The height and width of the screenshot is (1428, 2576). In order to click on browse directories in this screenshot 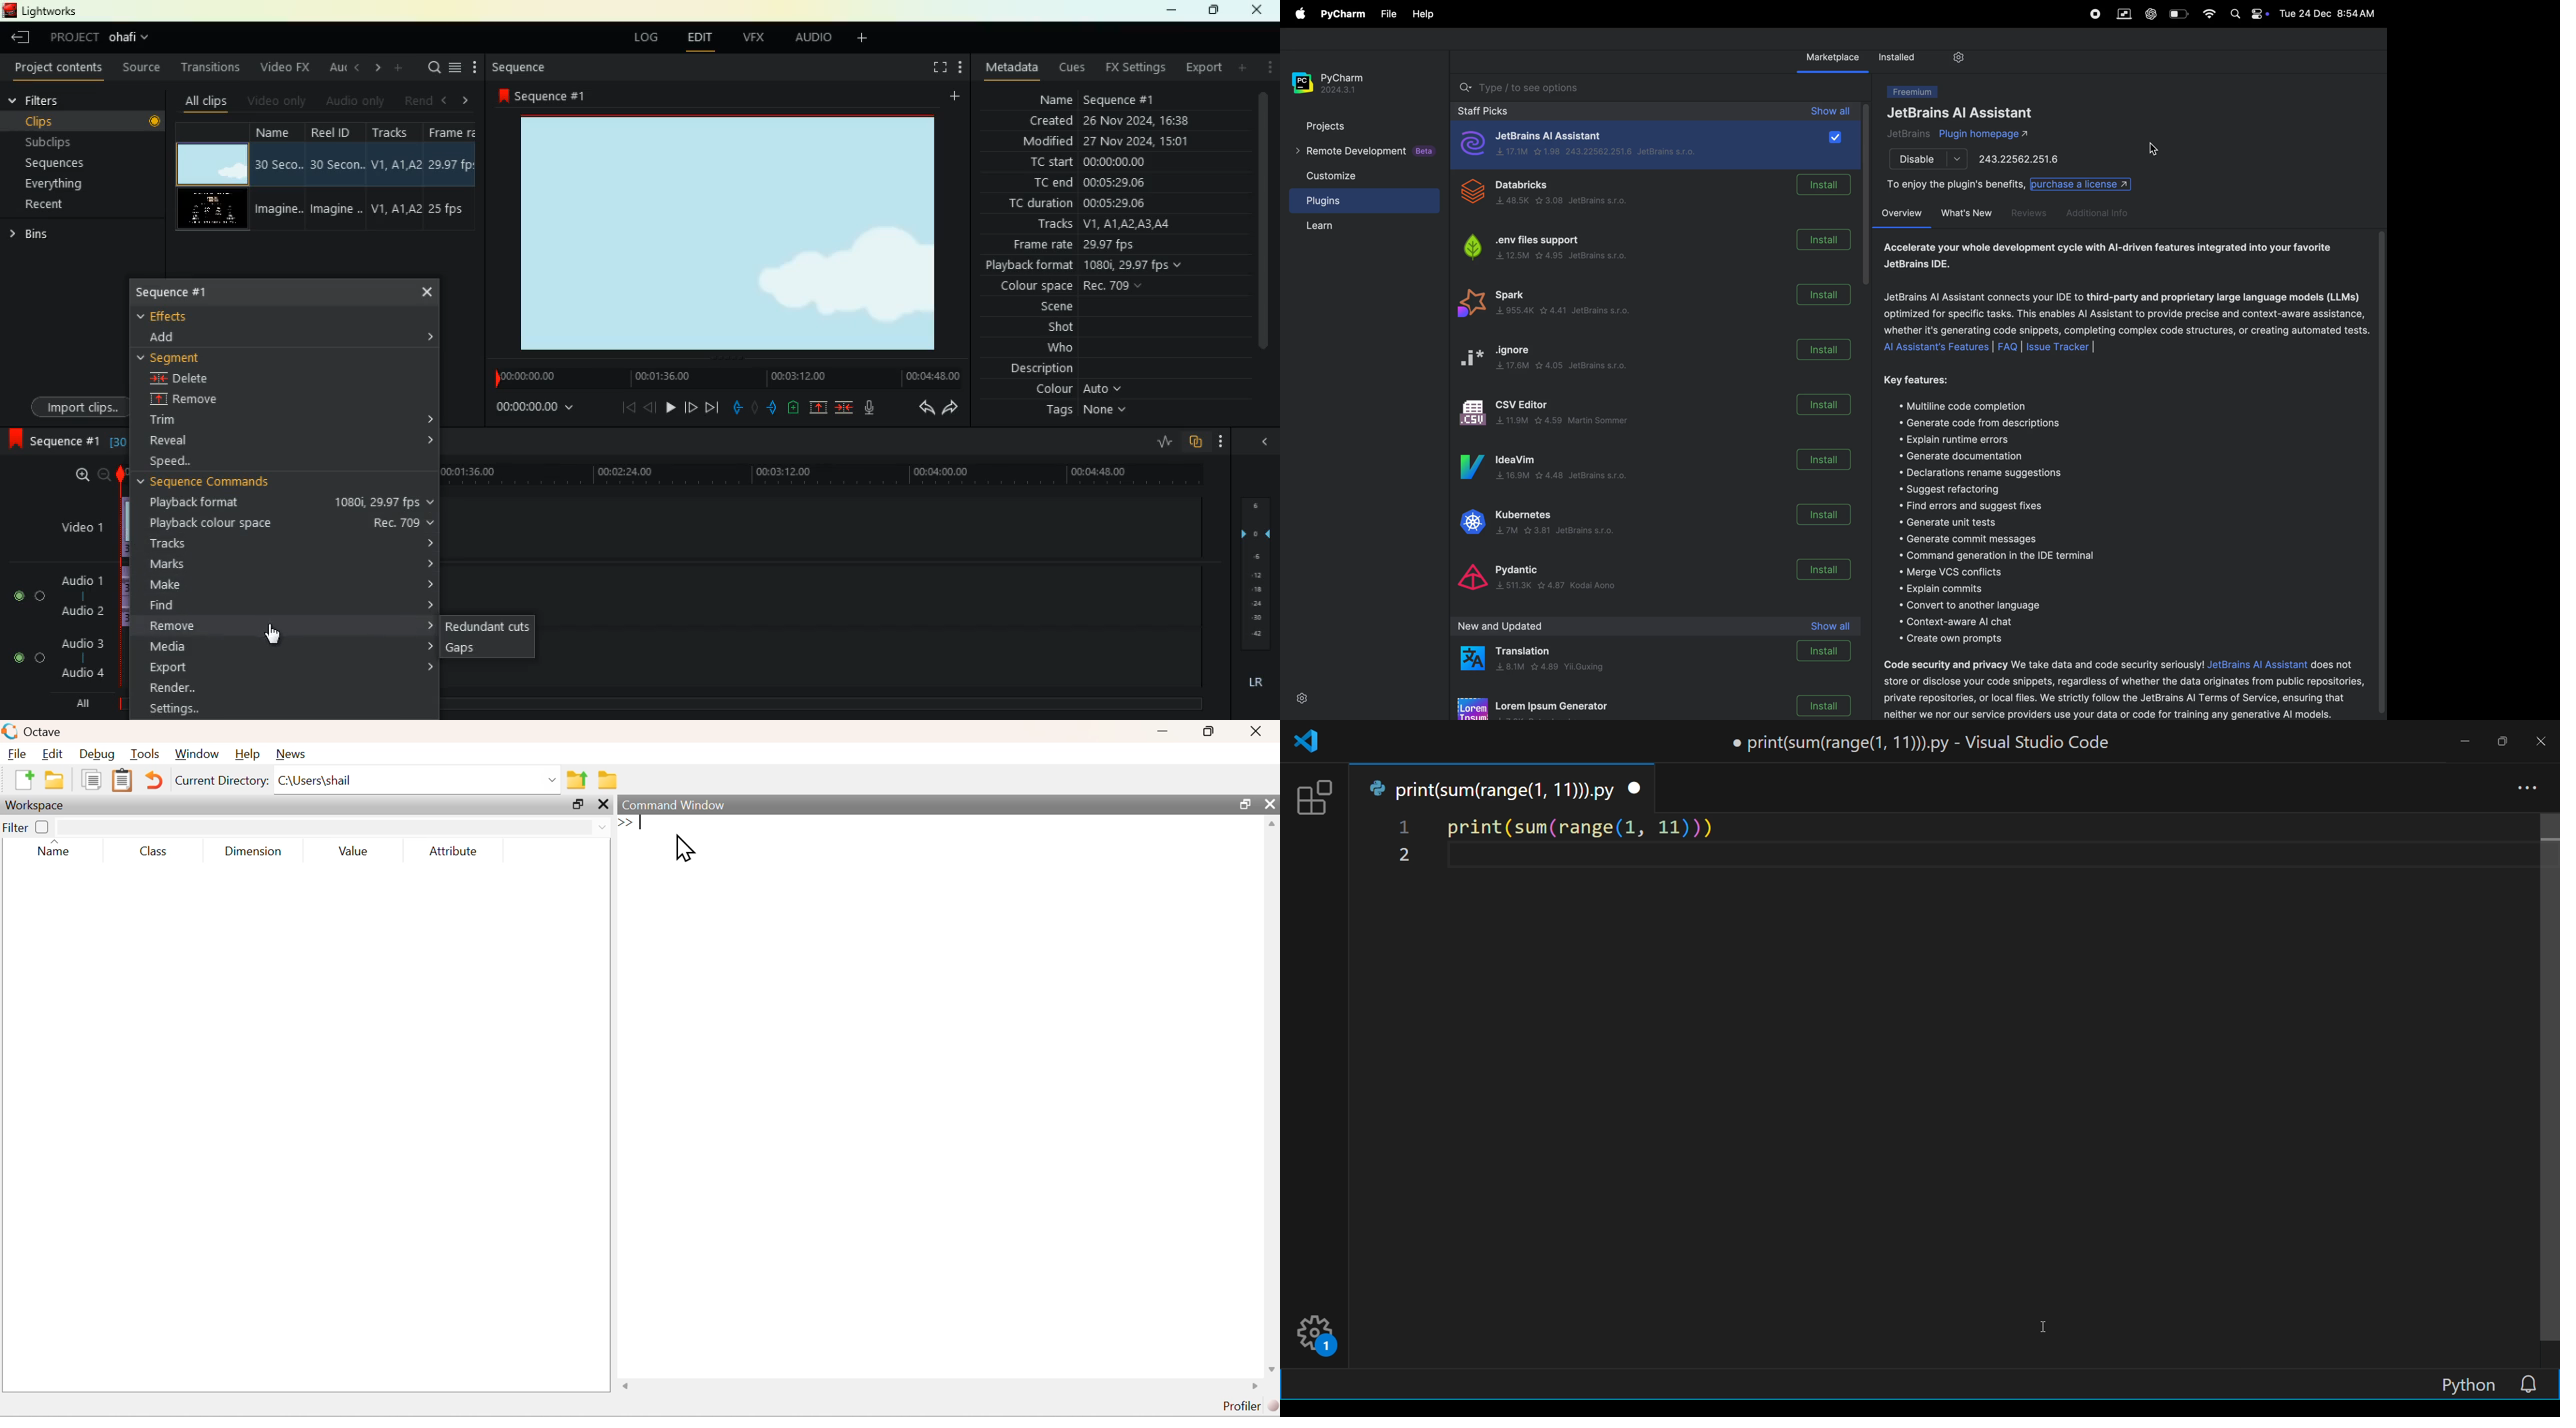, I will do `click(605, 780)`.